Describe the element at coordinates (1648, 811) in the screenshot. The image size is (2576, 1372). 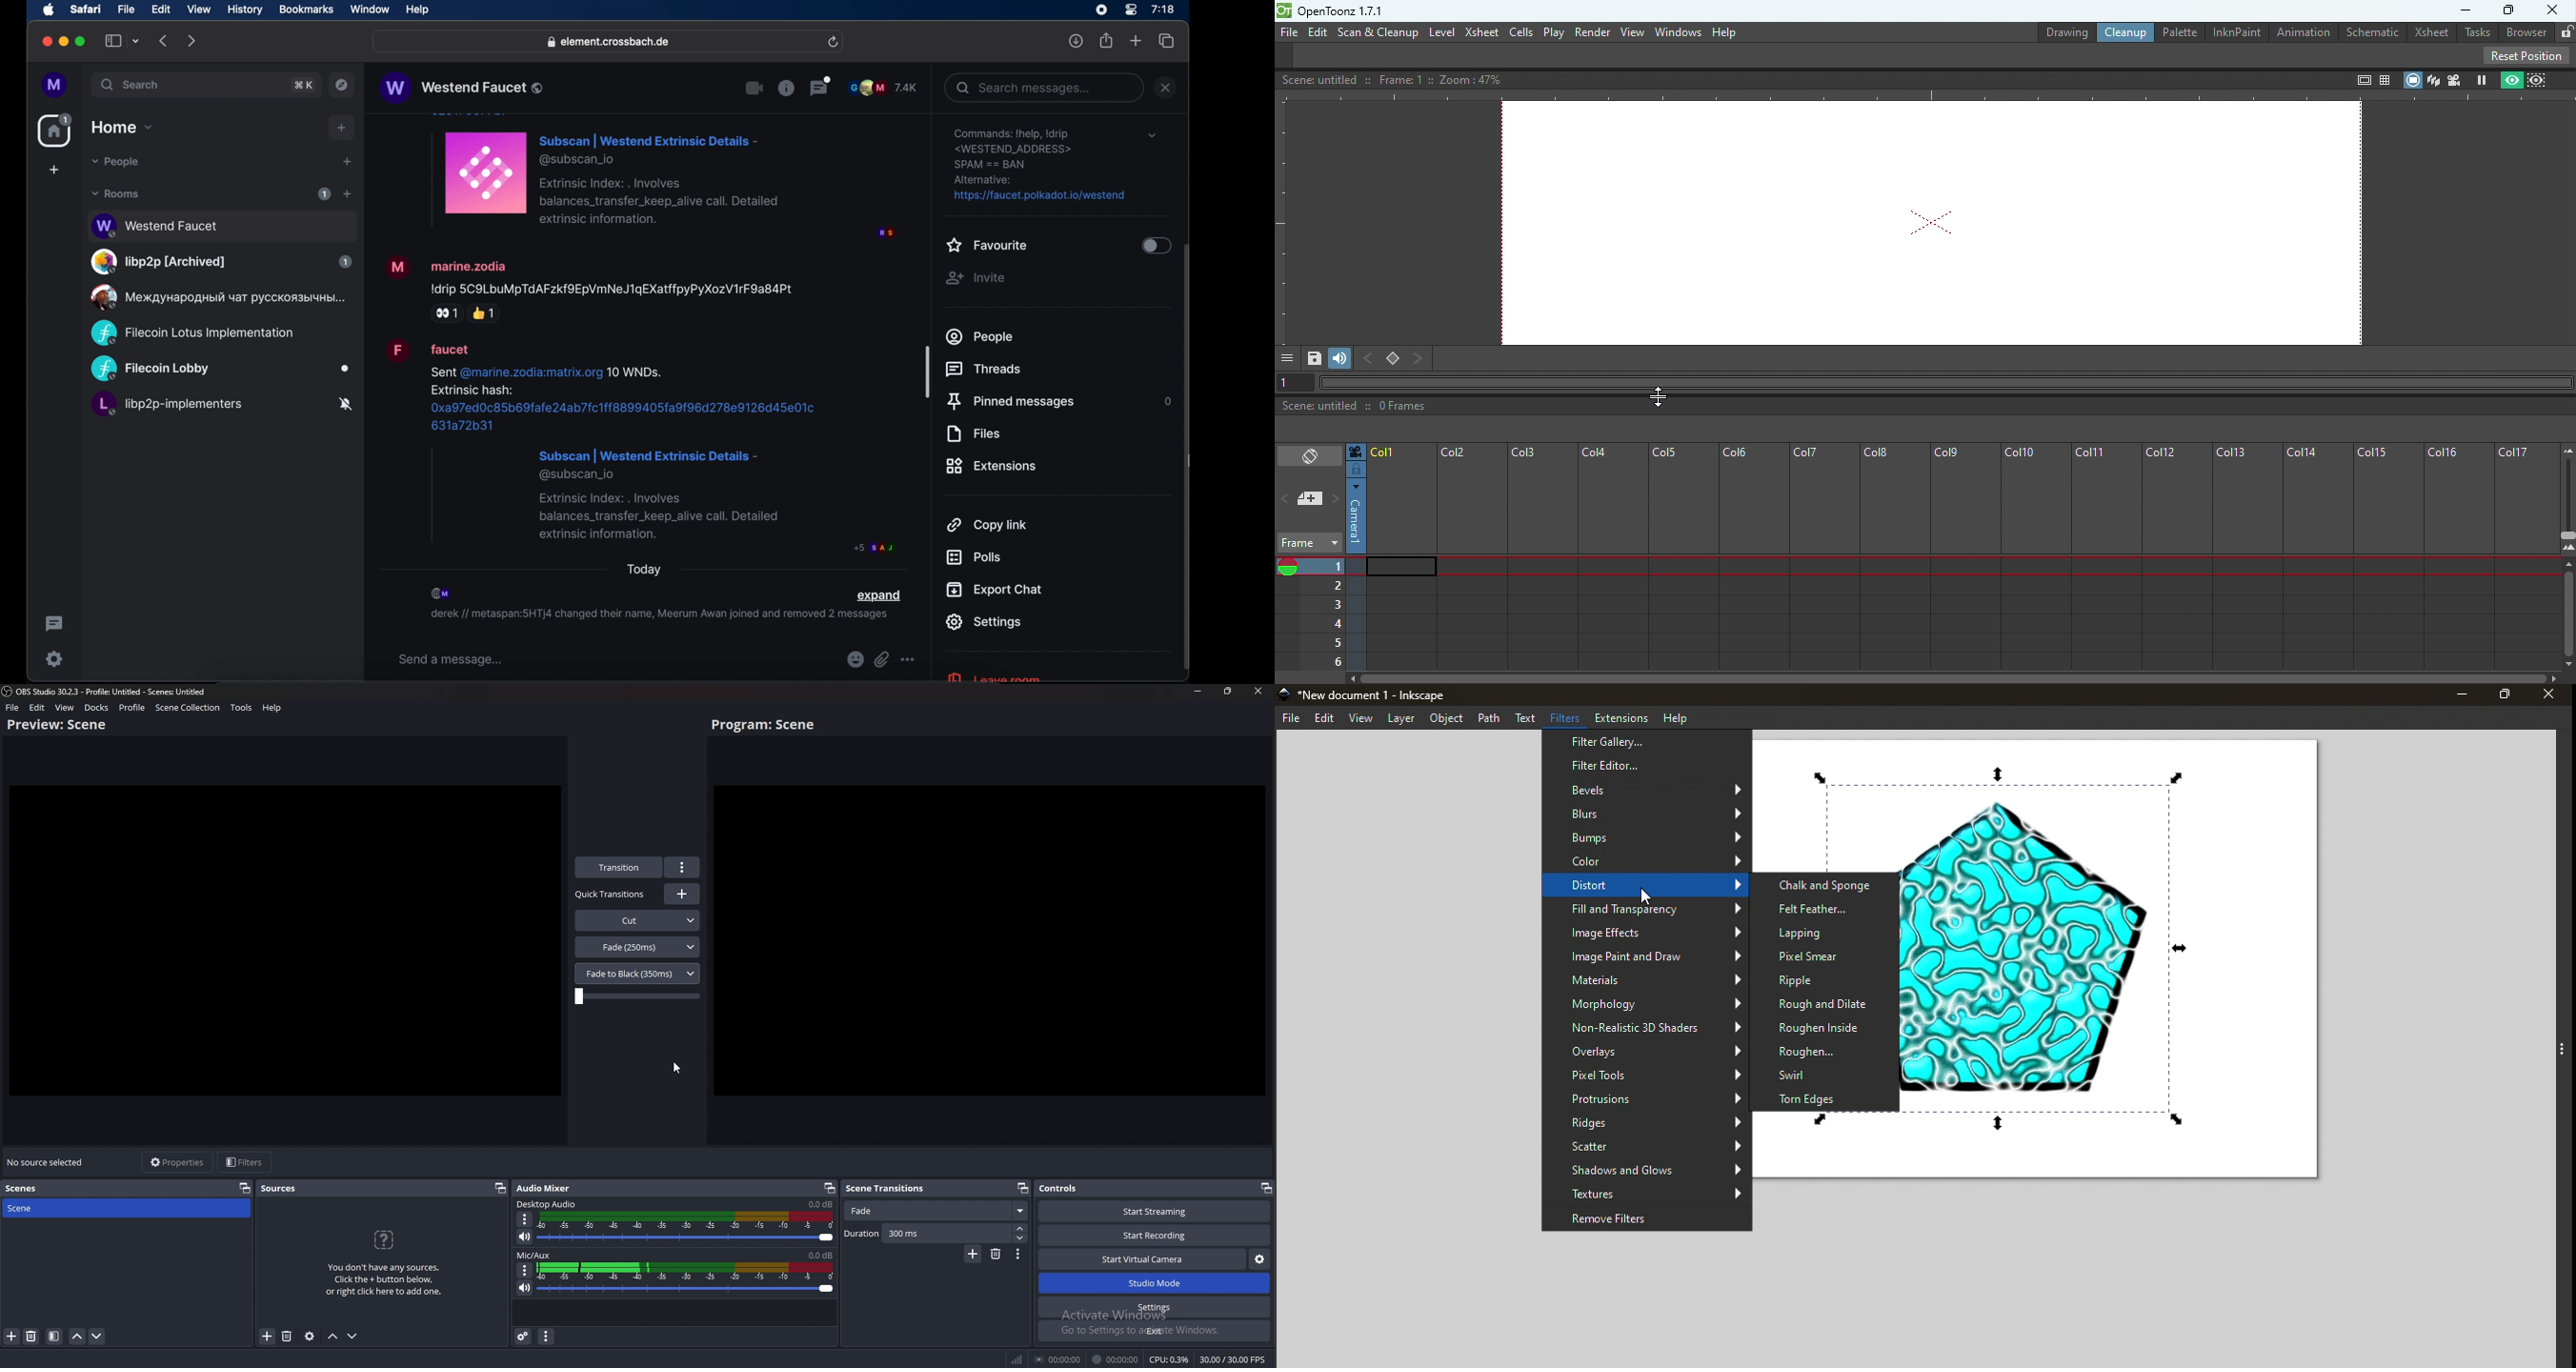
I see `Blurs` at that location.